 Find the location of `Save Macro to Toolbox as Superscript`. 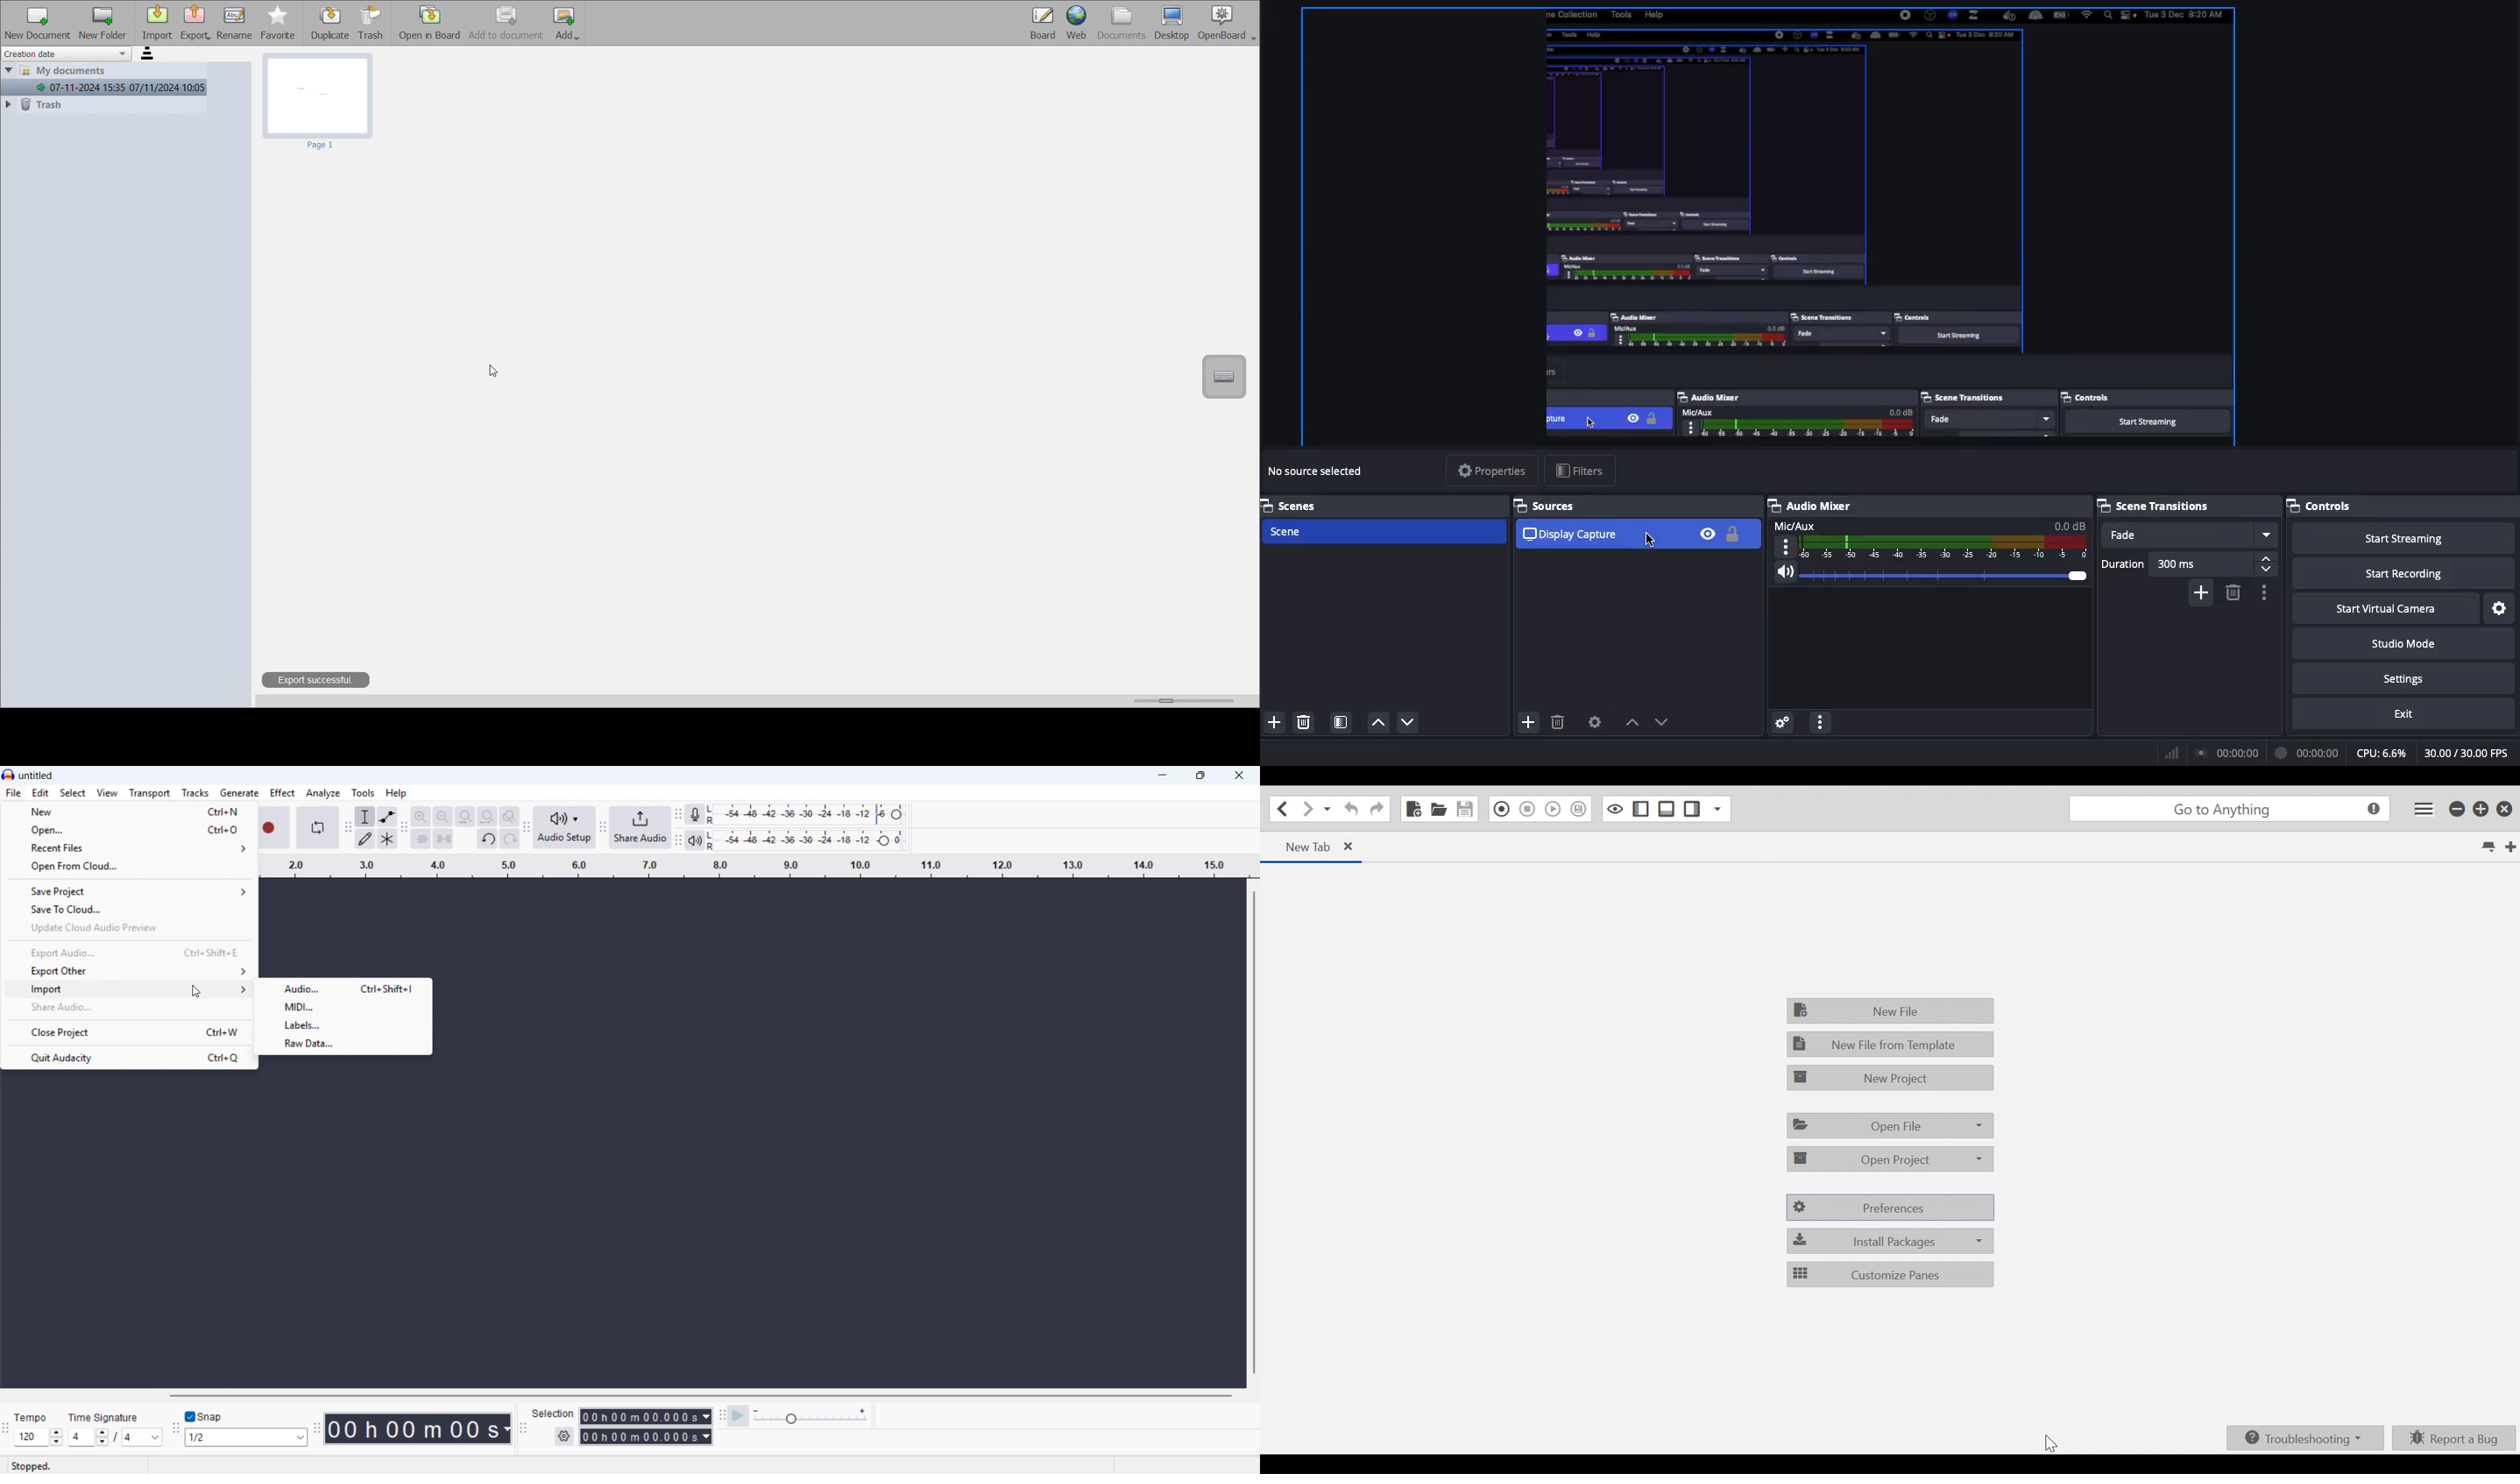

Save Macro to Toolbox as Superscript is located at coordinates (1578, 809).